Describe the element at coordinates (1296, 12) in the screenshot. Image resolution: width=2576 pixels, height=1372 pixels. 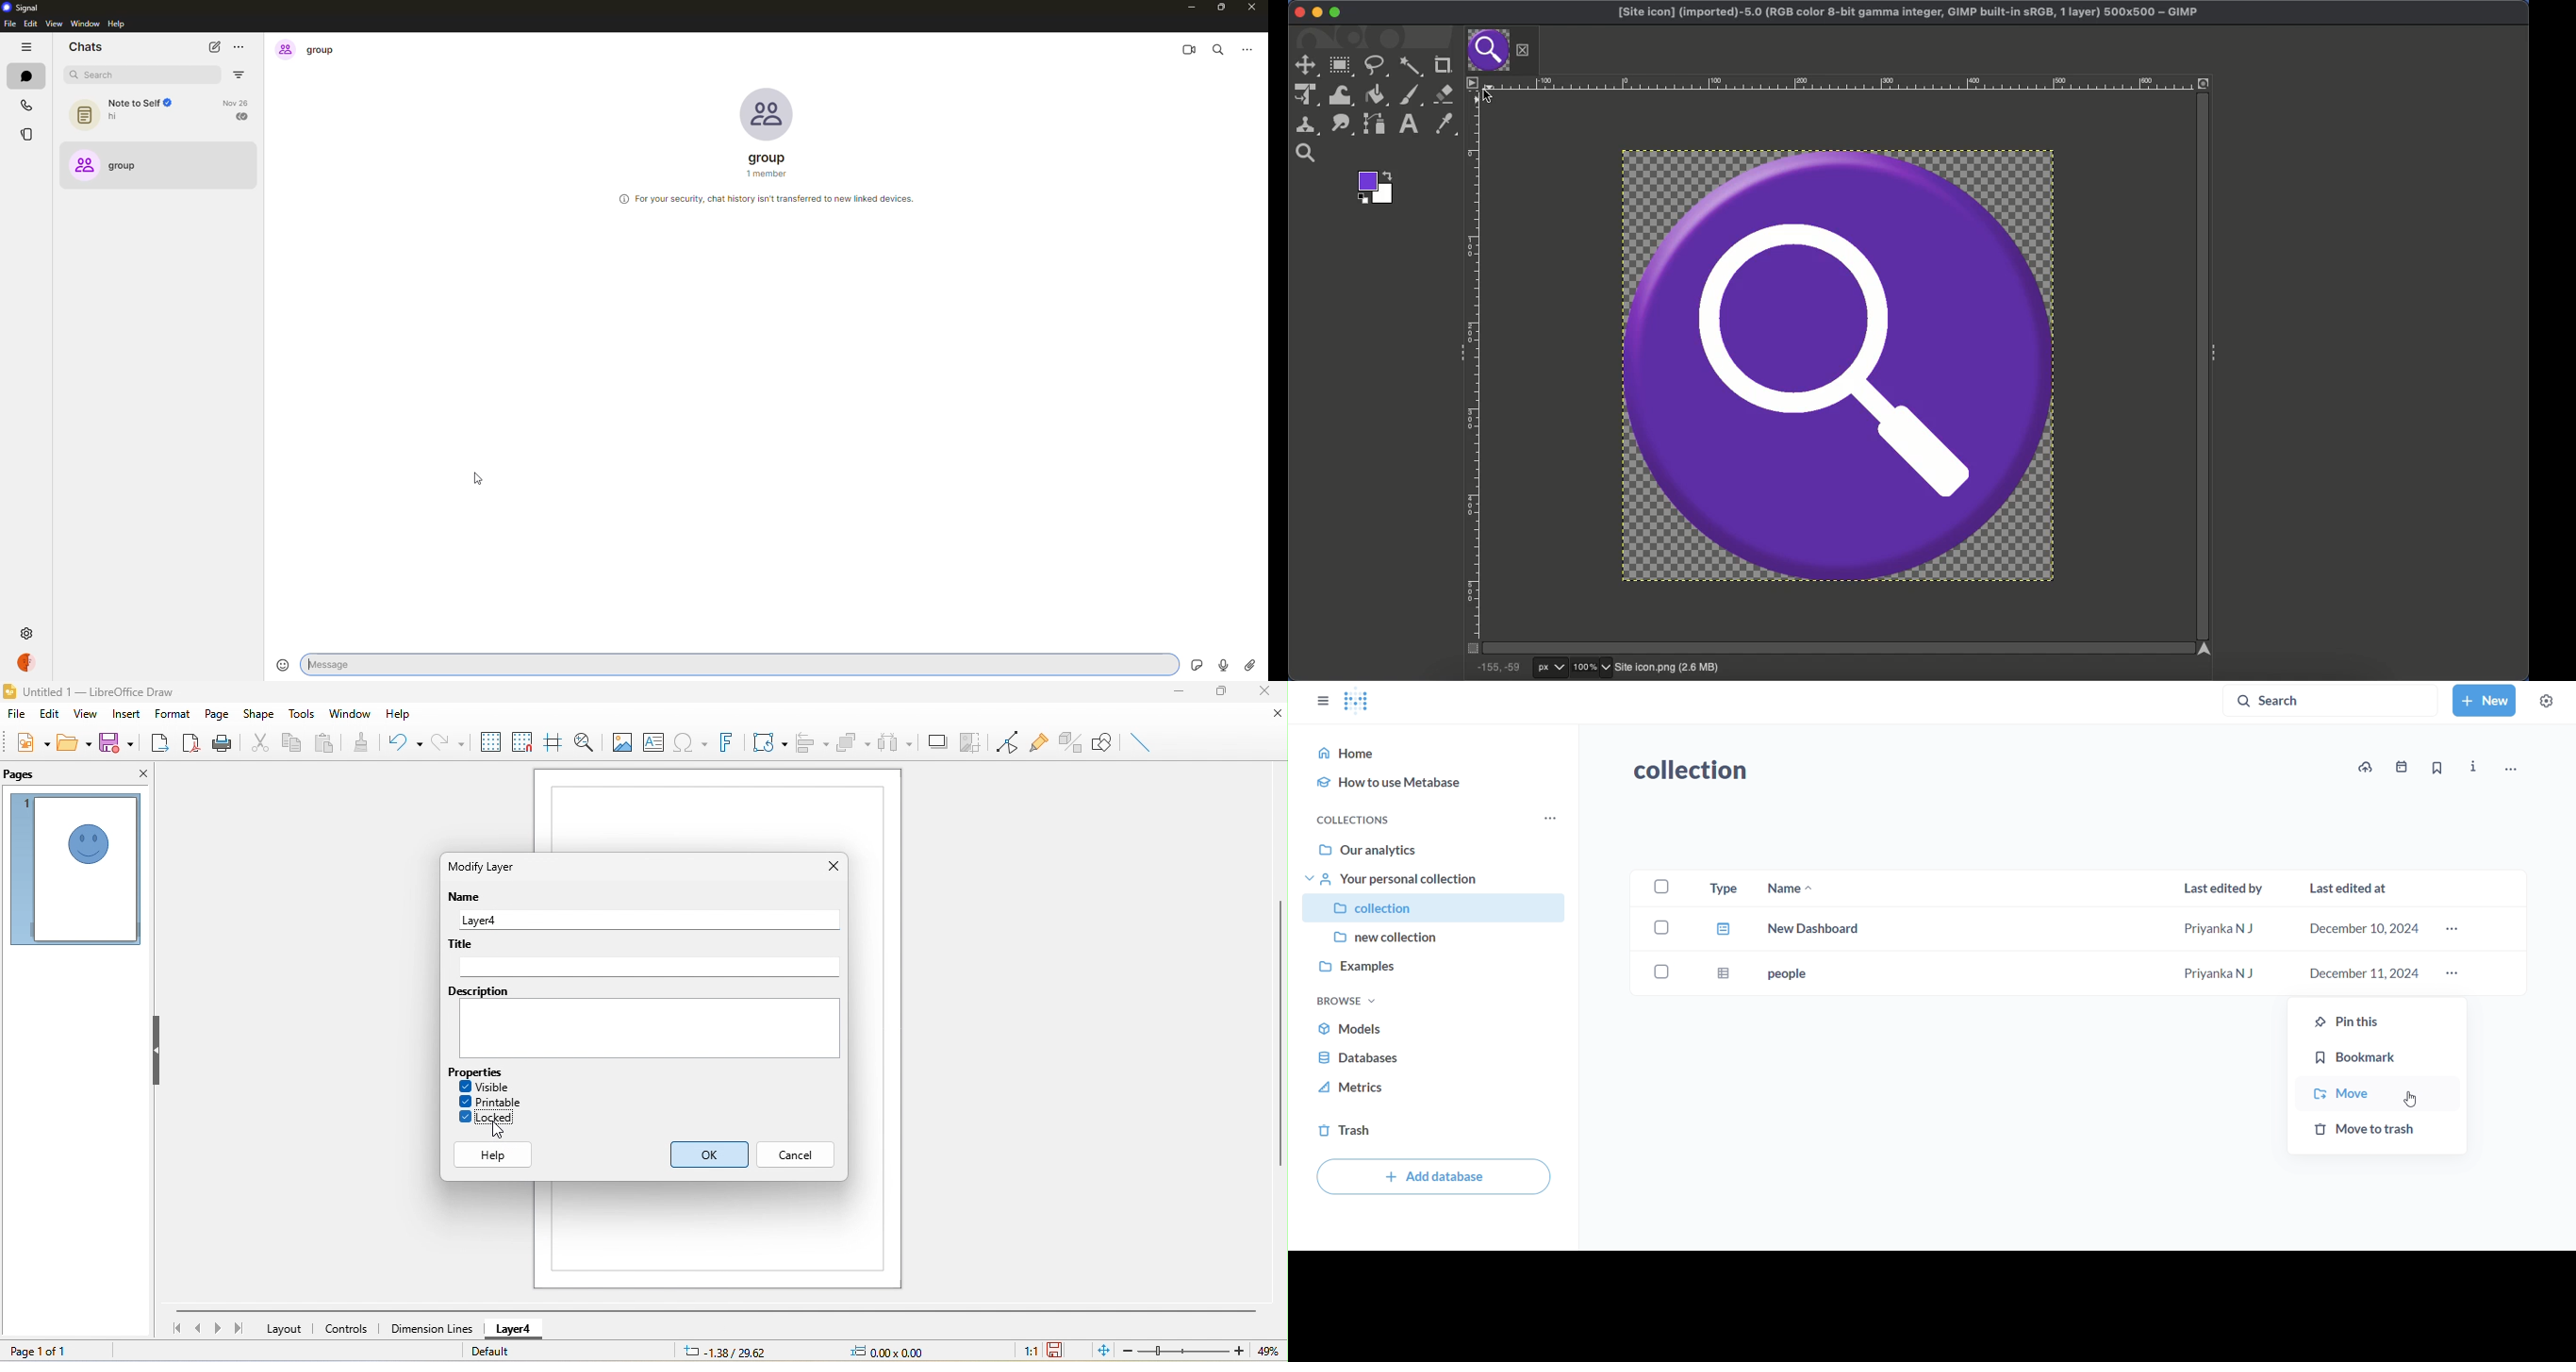
I see `Close` at that location.